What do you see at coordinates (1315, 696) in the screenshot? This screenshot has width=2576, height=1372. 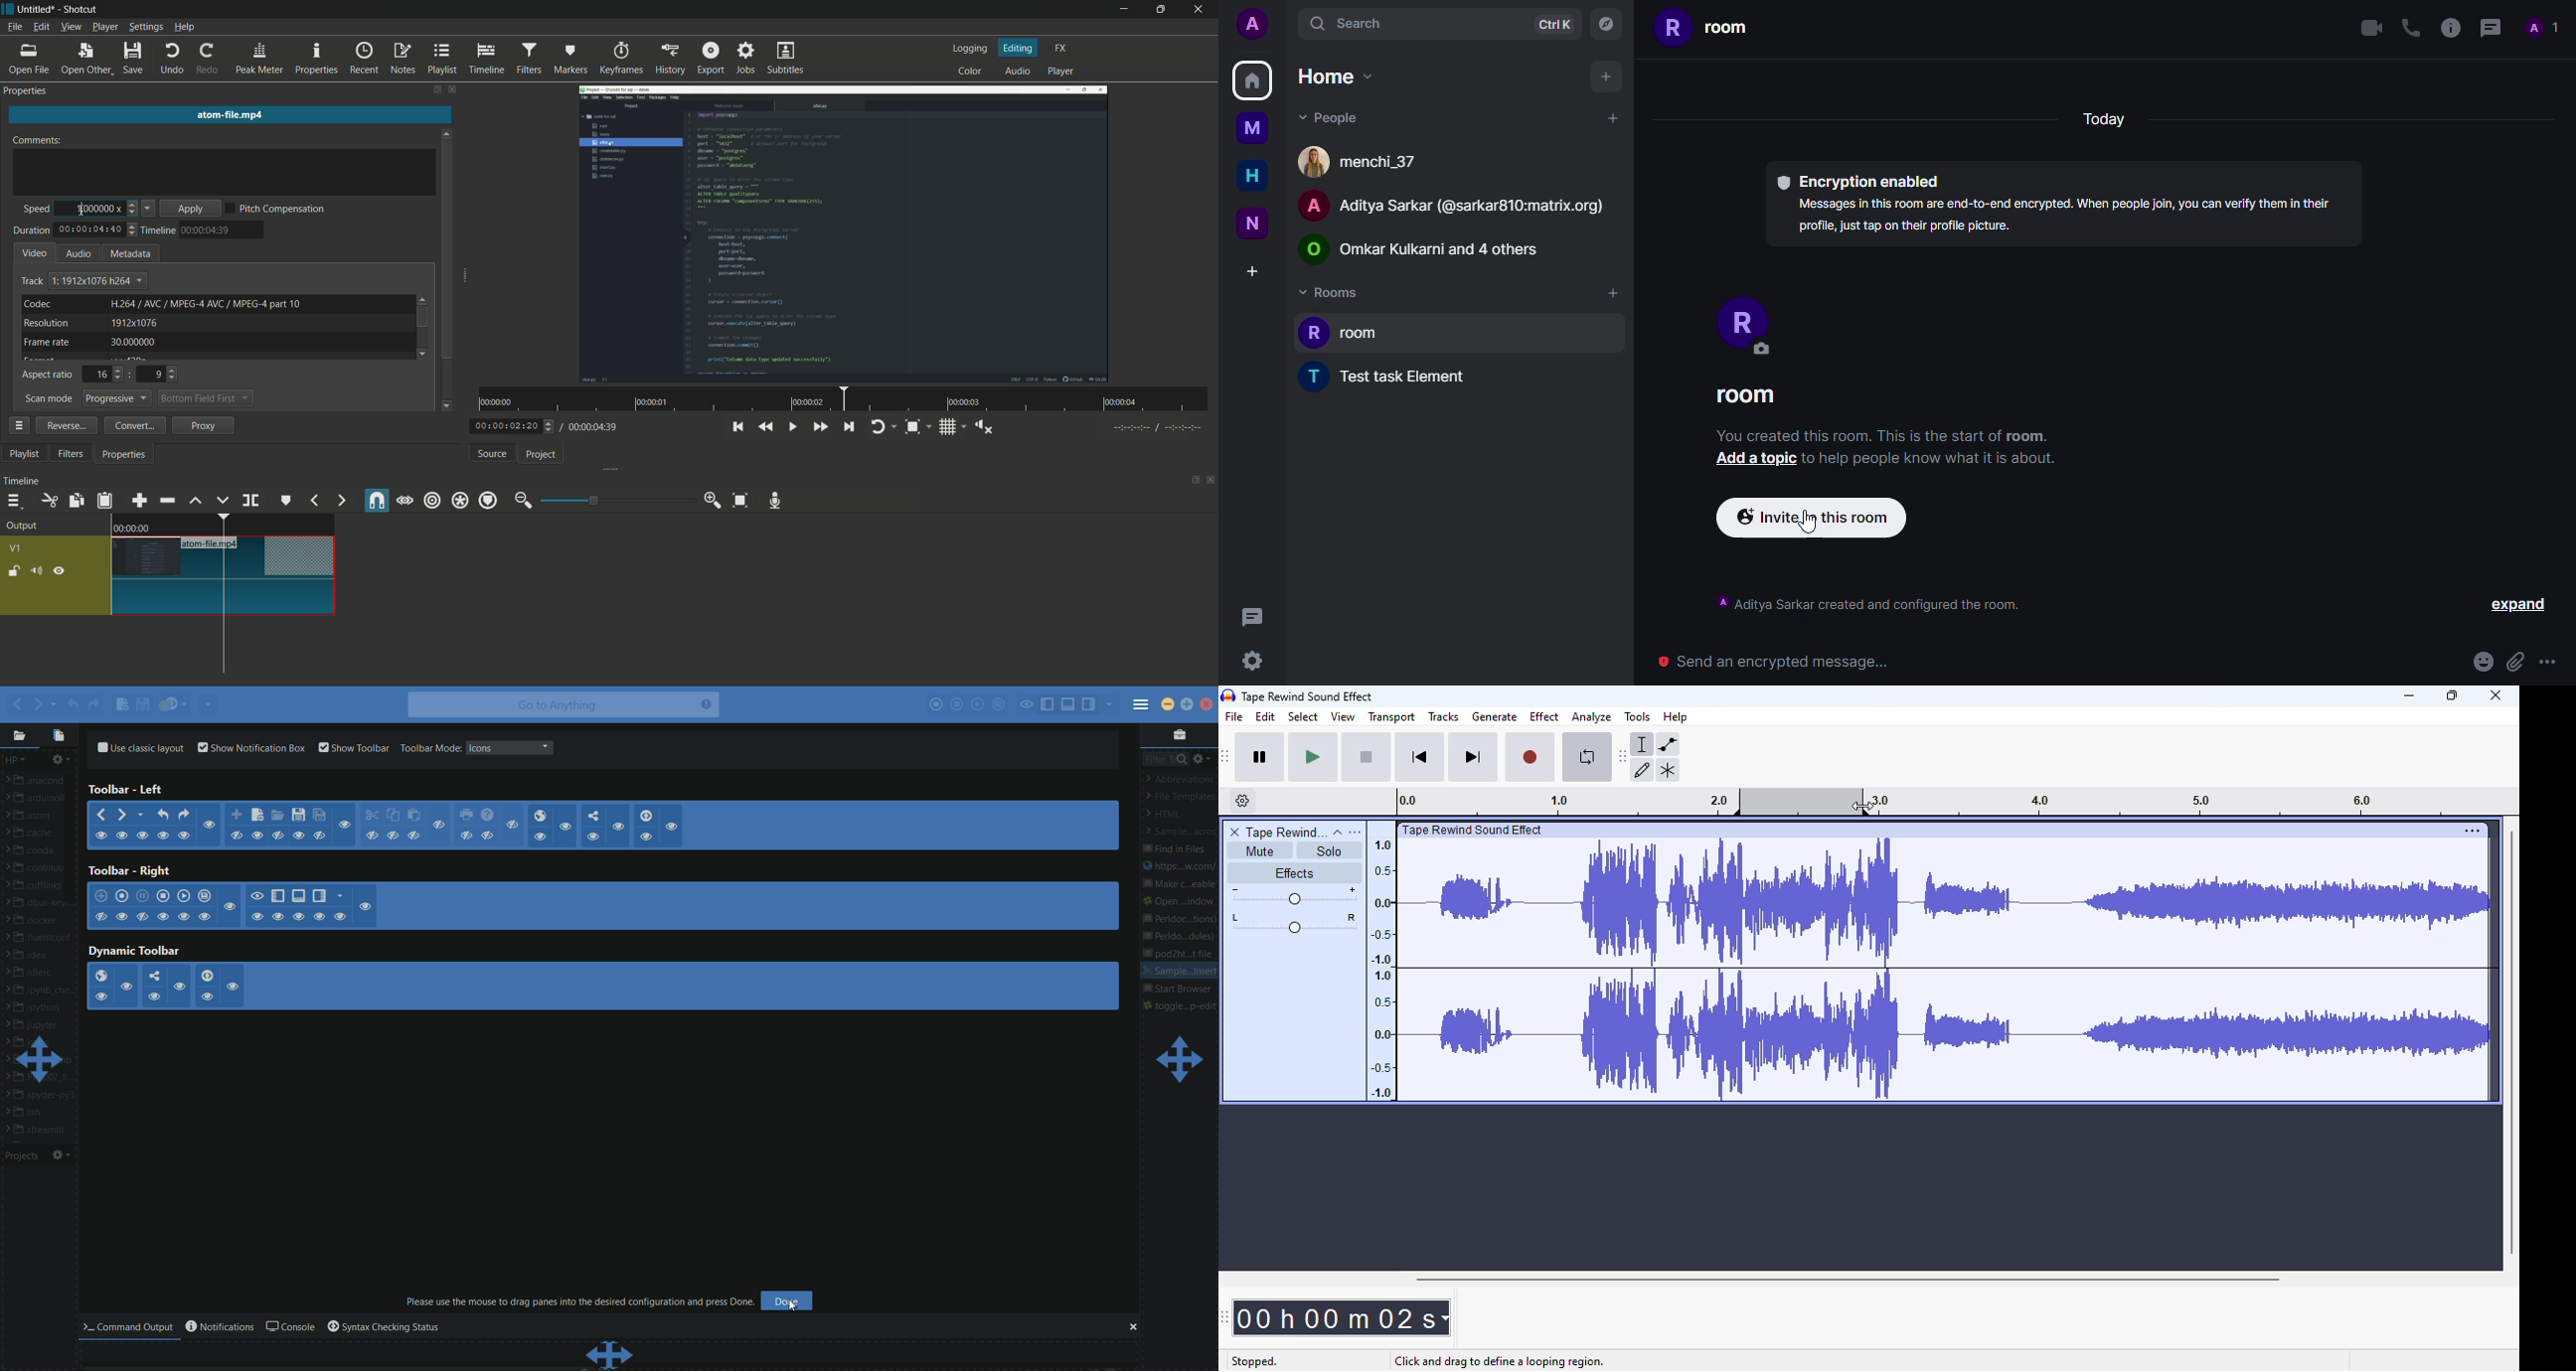 I see `Tape Rewind Sound Effect` at bounding box center [1315, 696].